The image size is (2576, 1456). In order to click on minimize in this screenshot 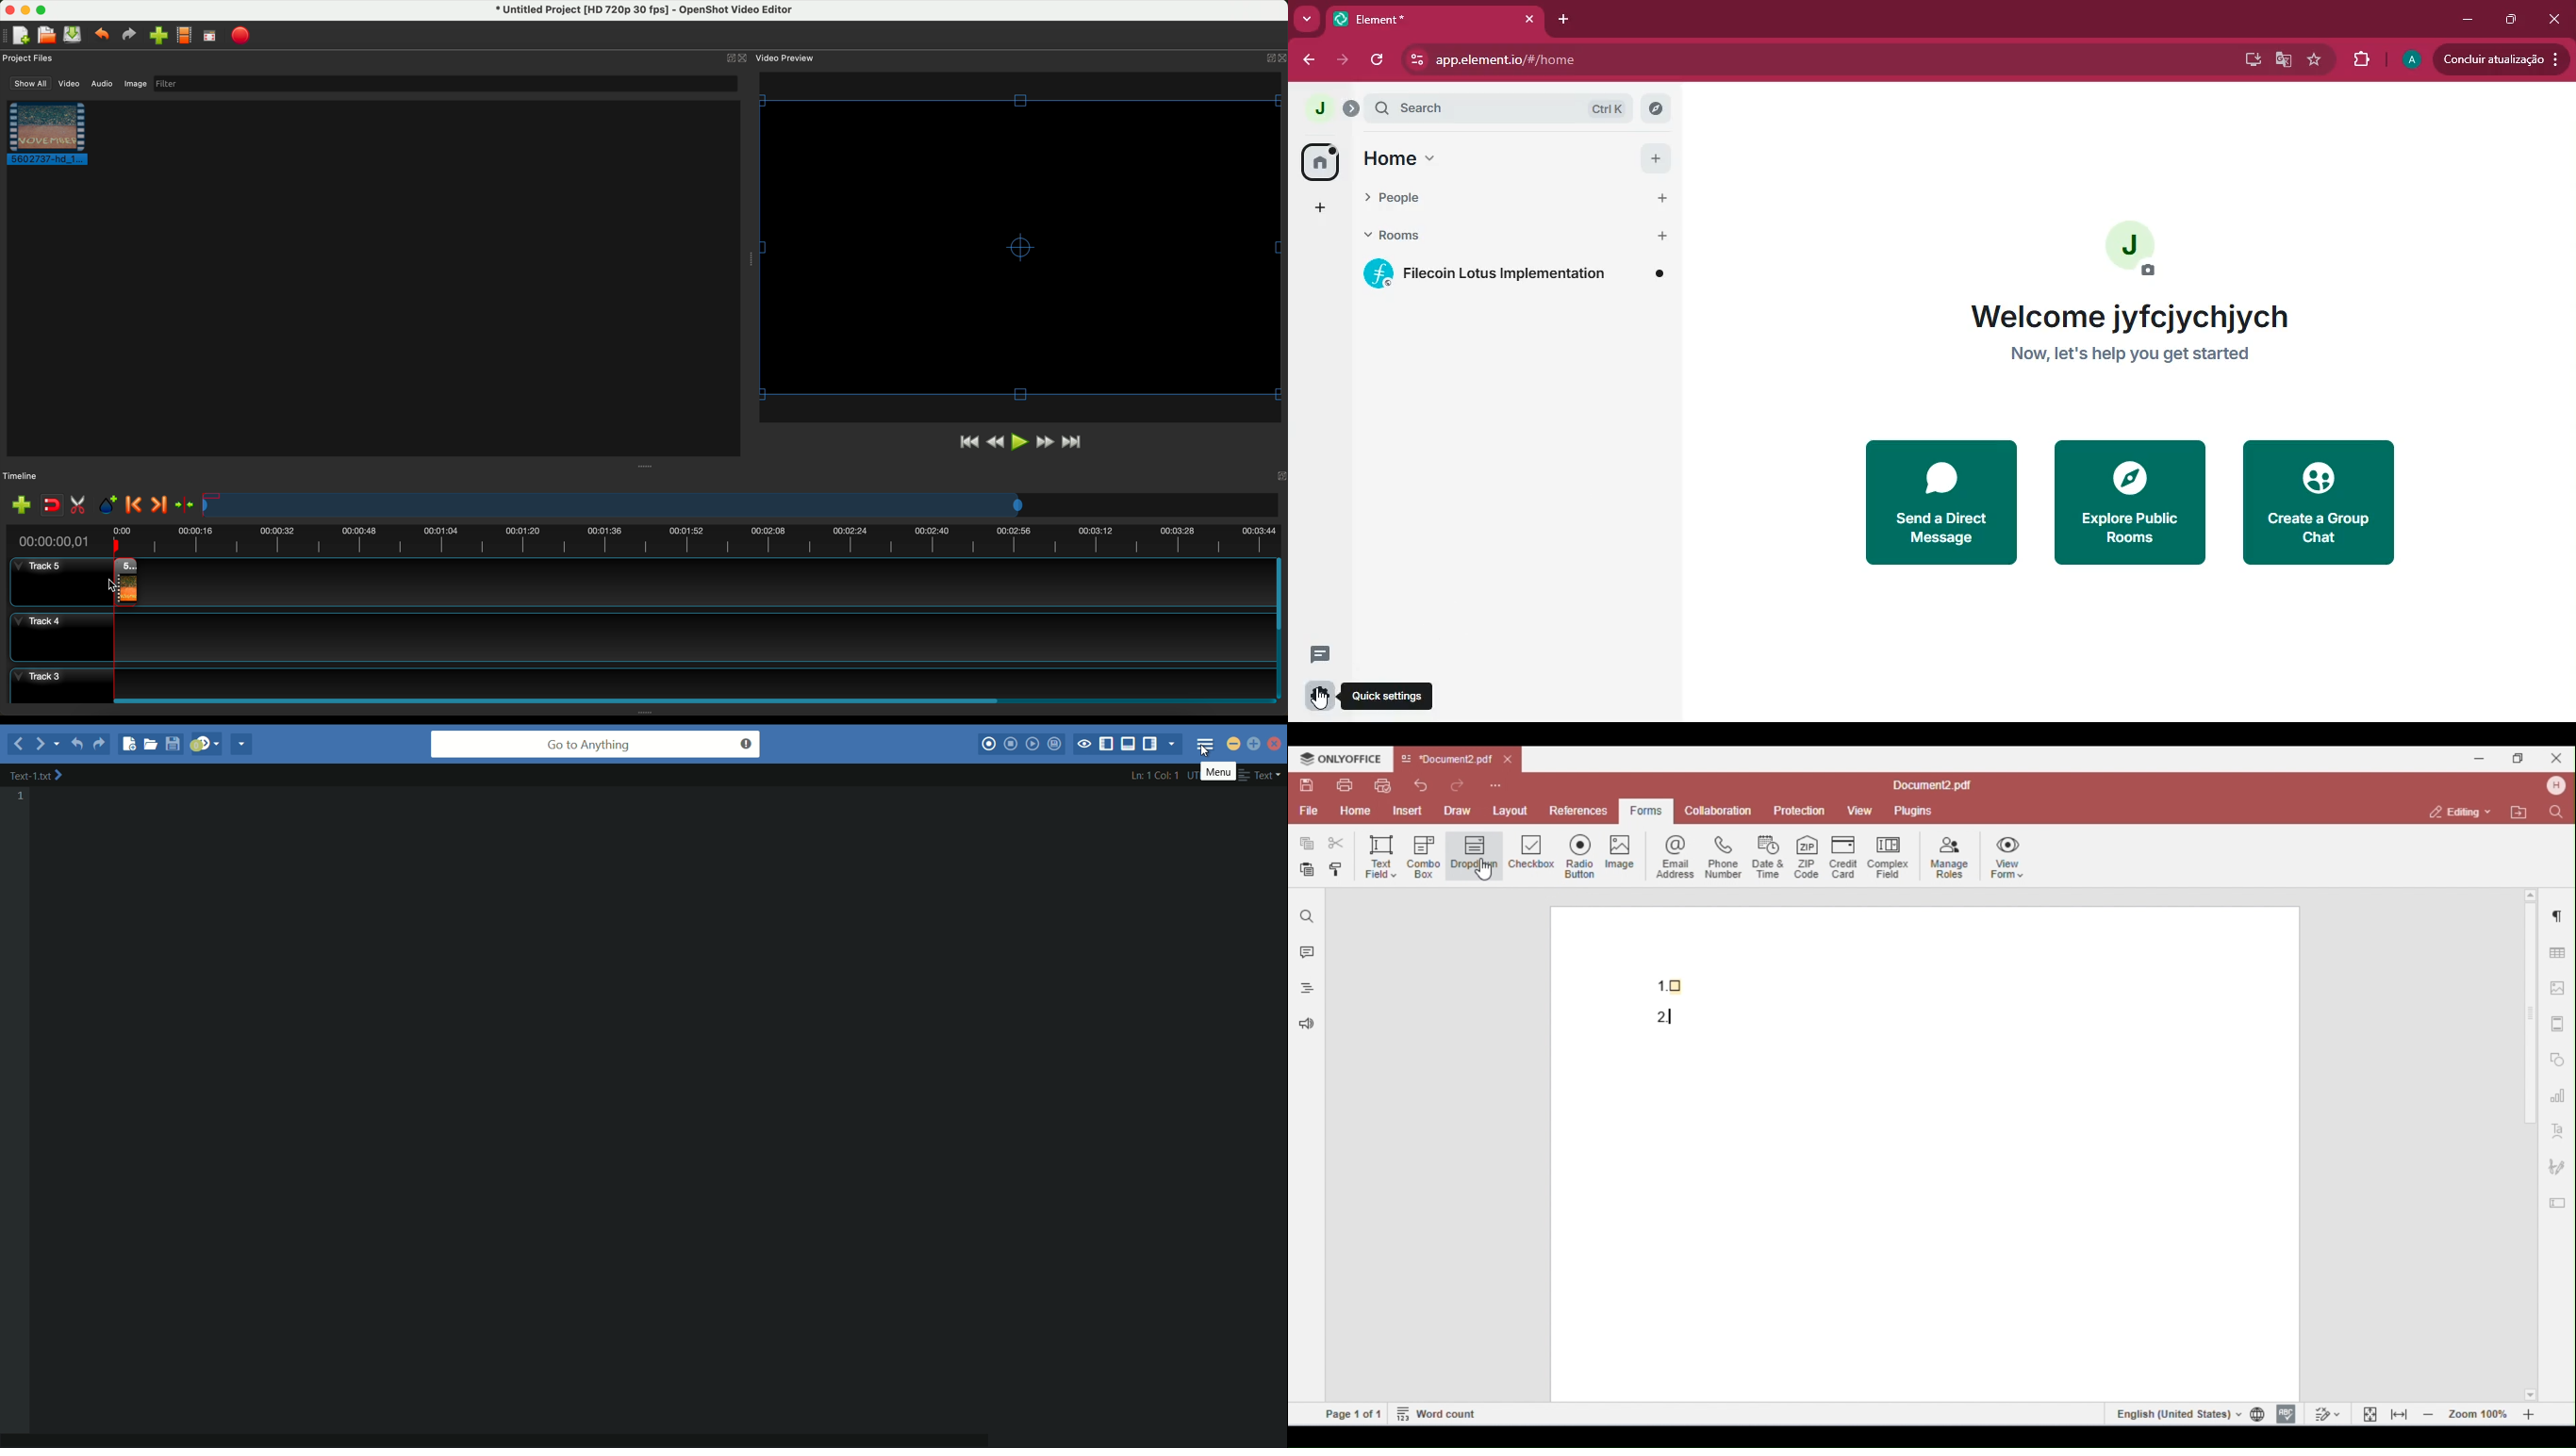, I will do `click(725, 59)`.